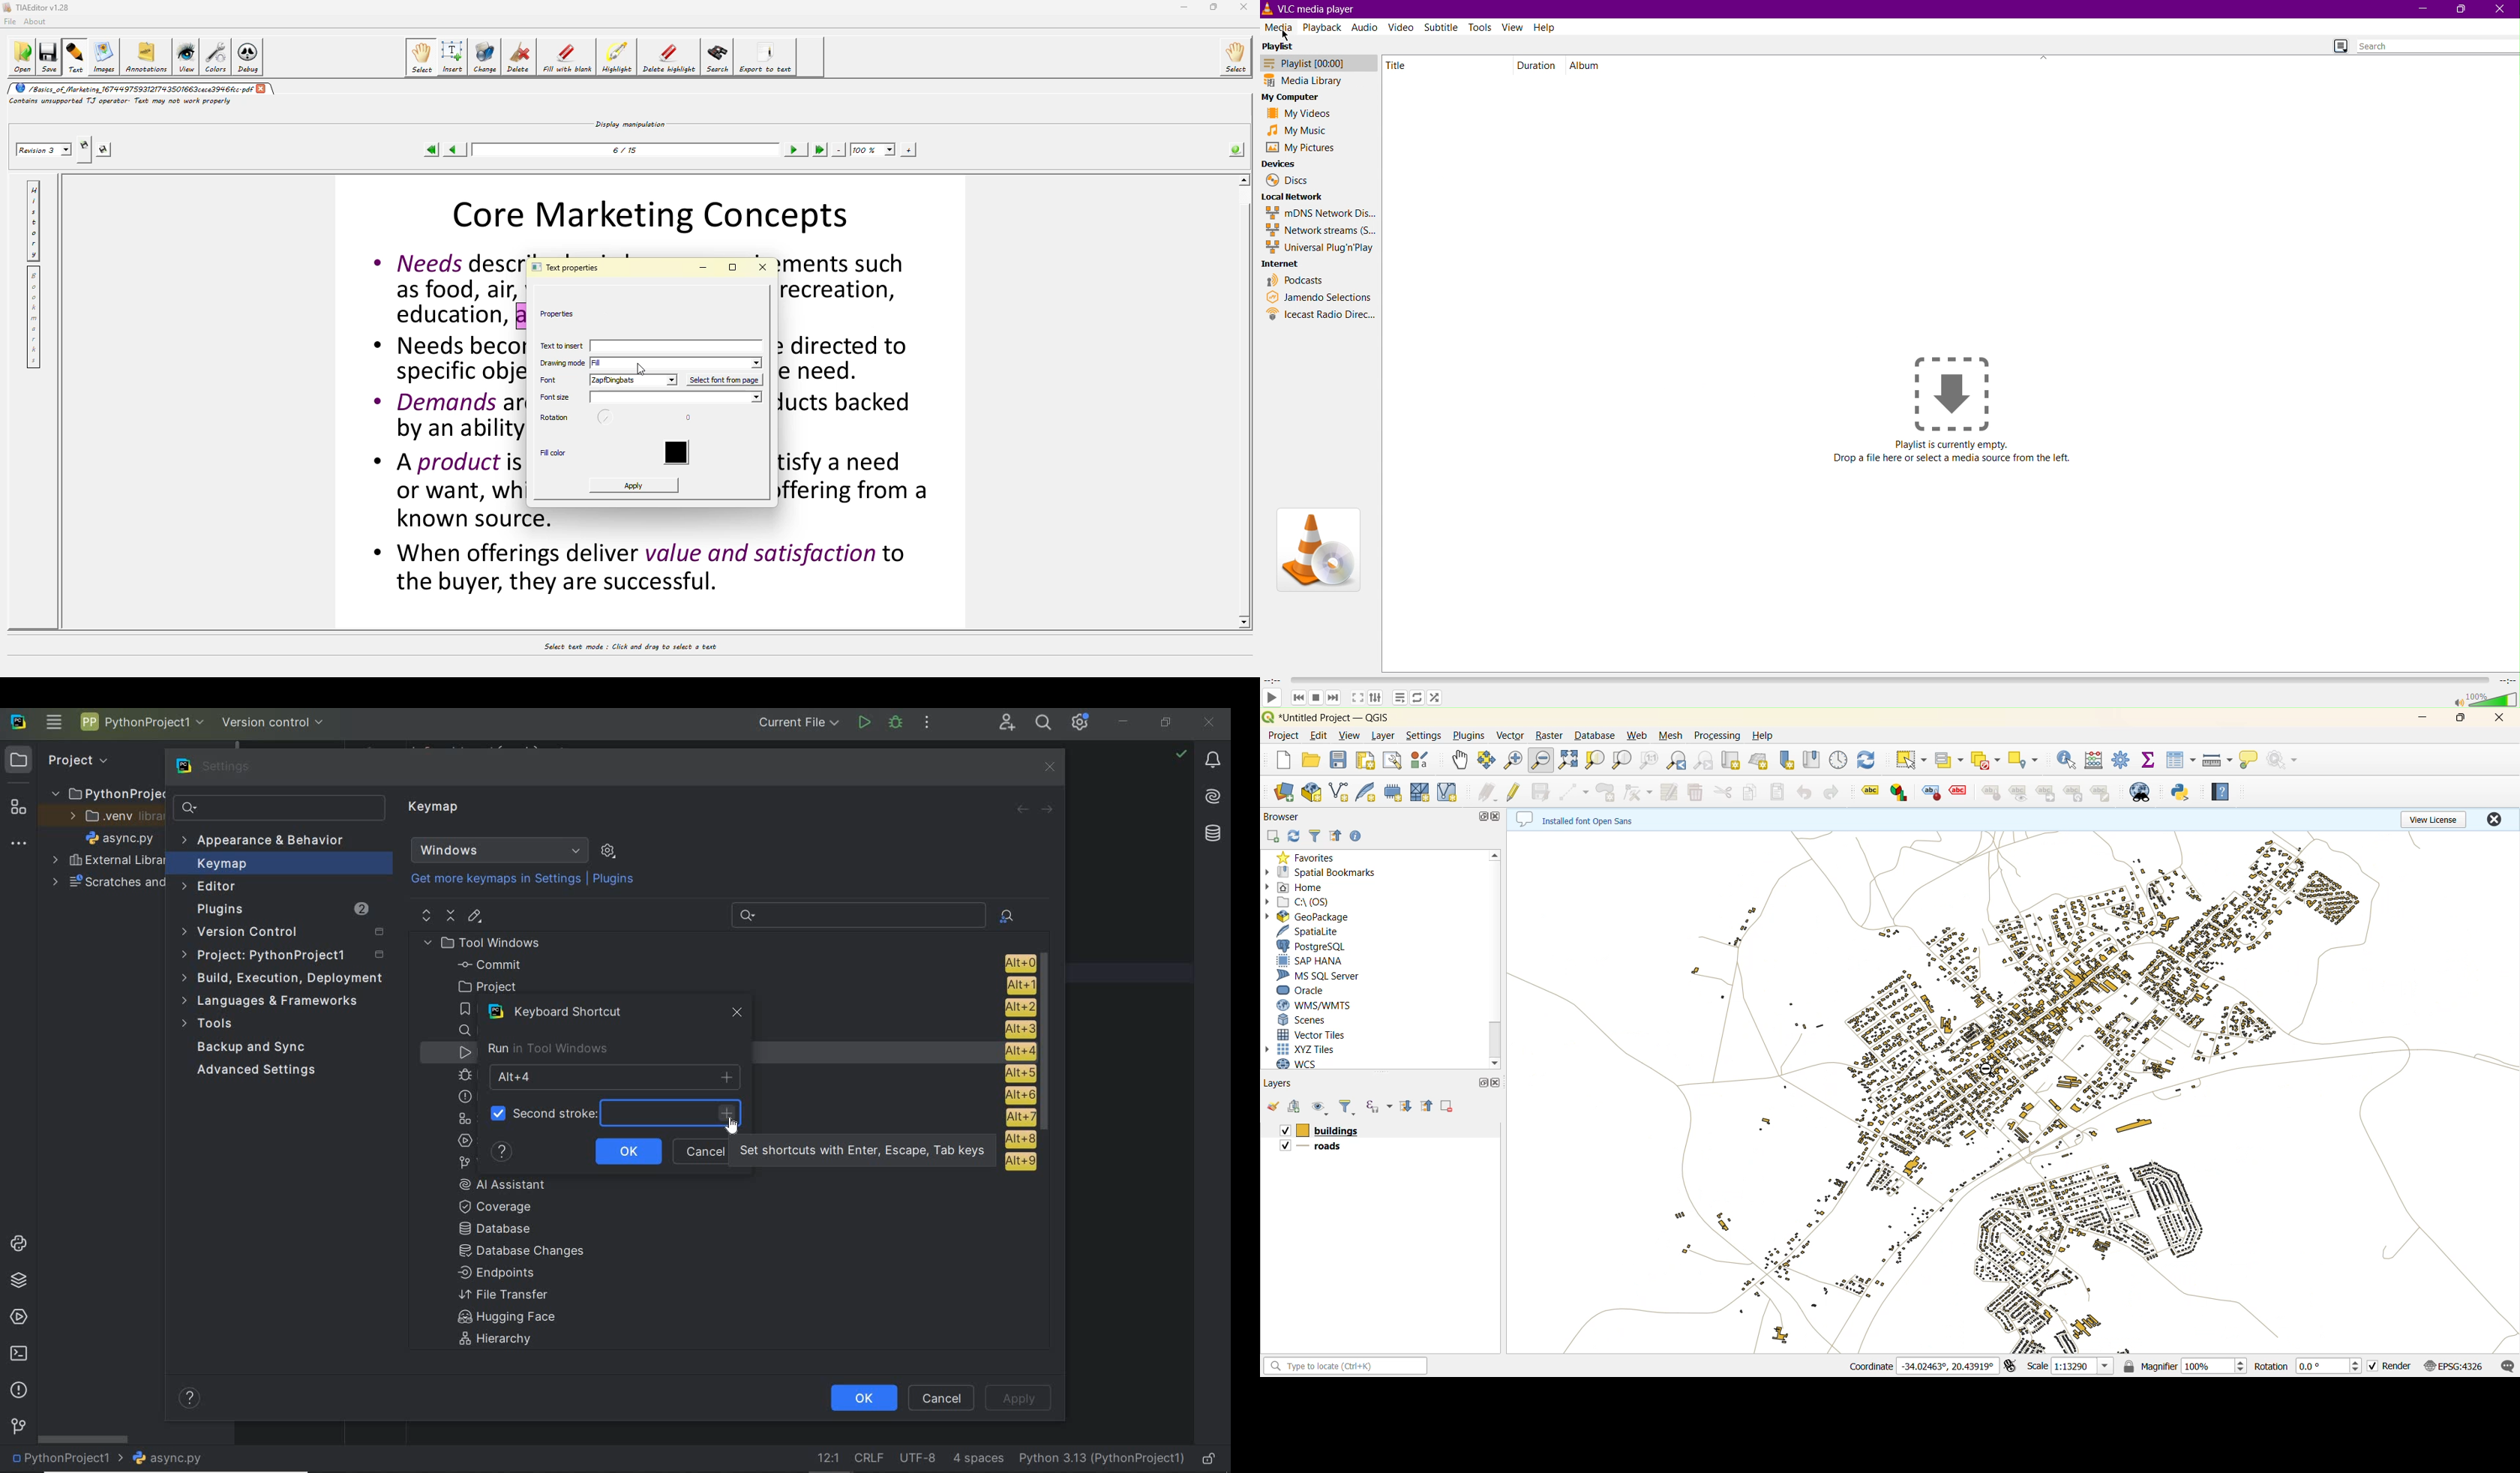  What do you see at coordinates (1320, 315) in the screenshot?
I see `Icecast Radio Directory` at bounding box center [1320, 315].